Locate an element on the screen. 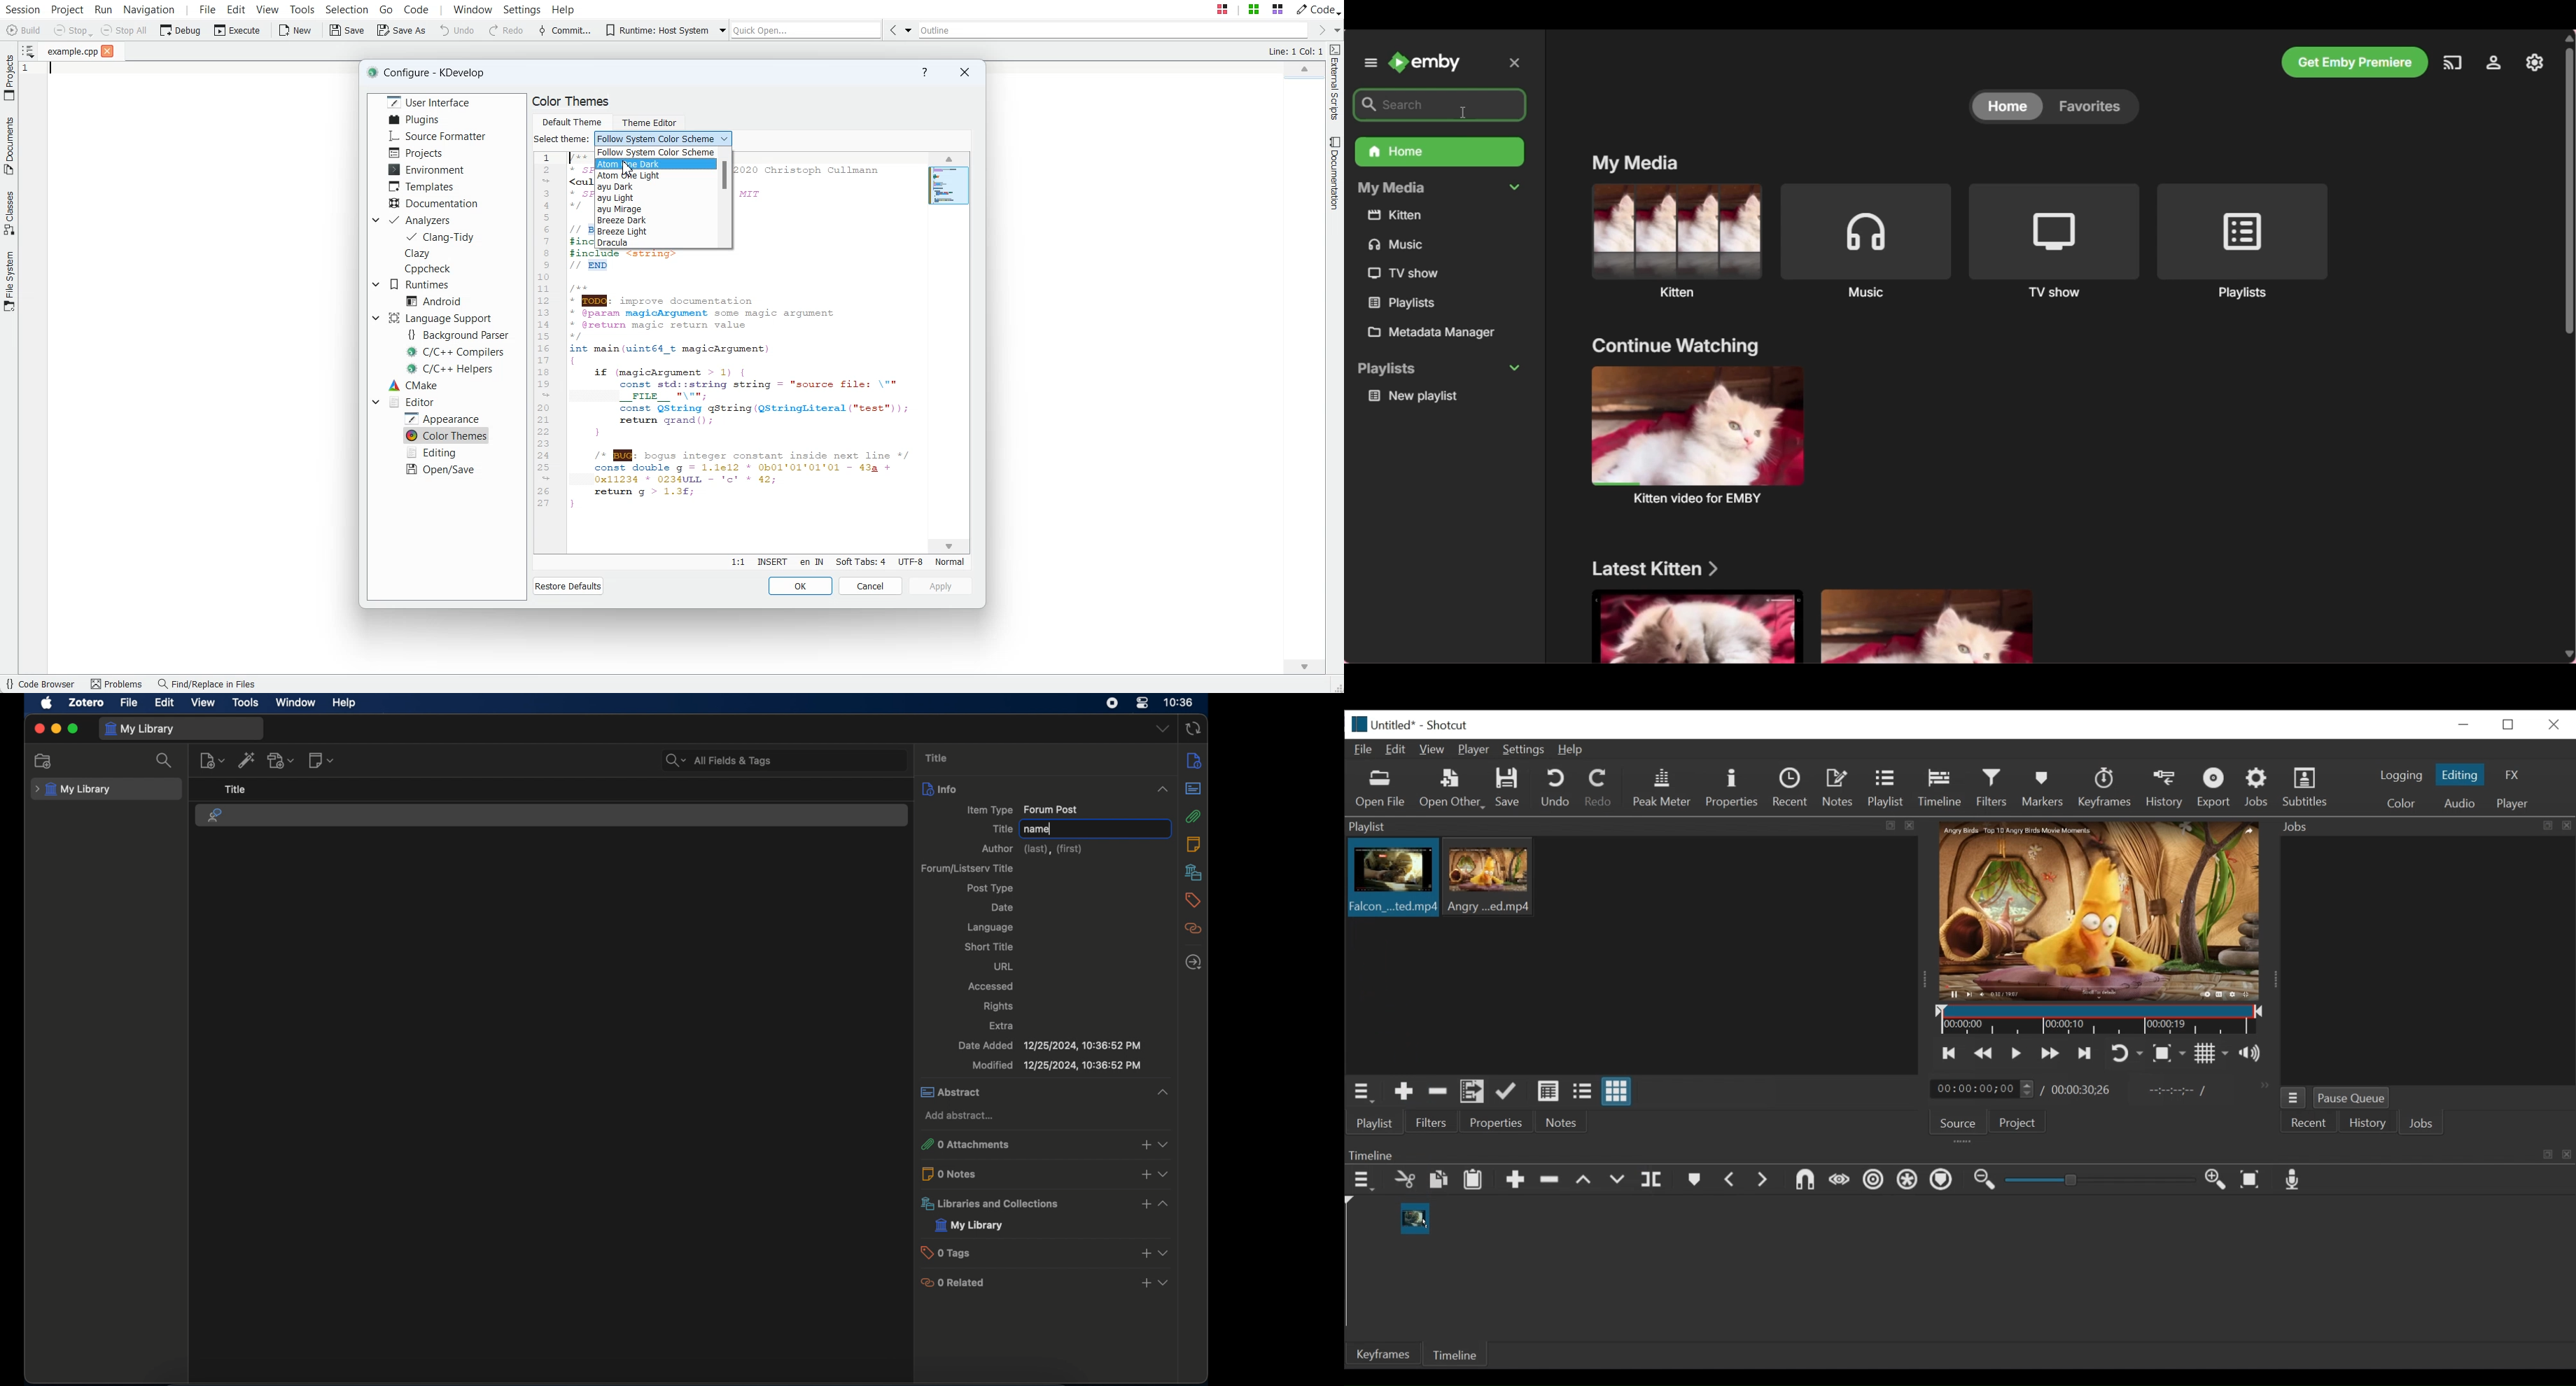  Toggle zoom is located at coordinates (2169, 1054).